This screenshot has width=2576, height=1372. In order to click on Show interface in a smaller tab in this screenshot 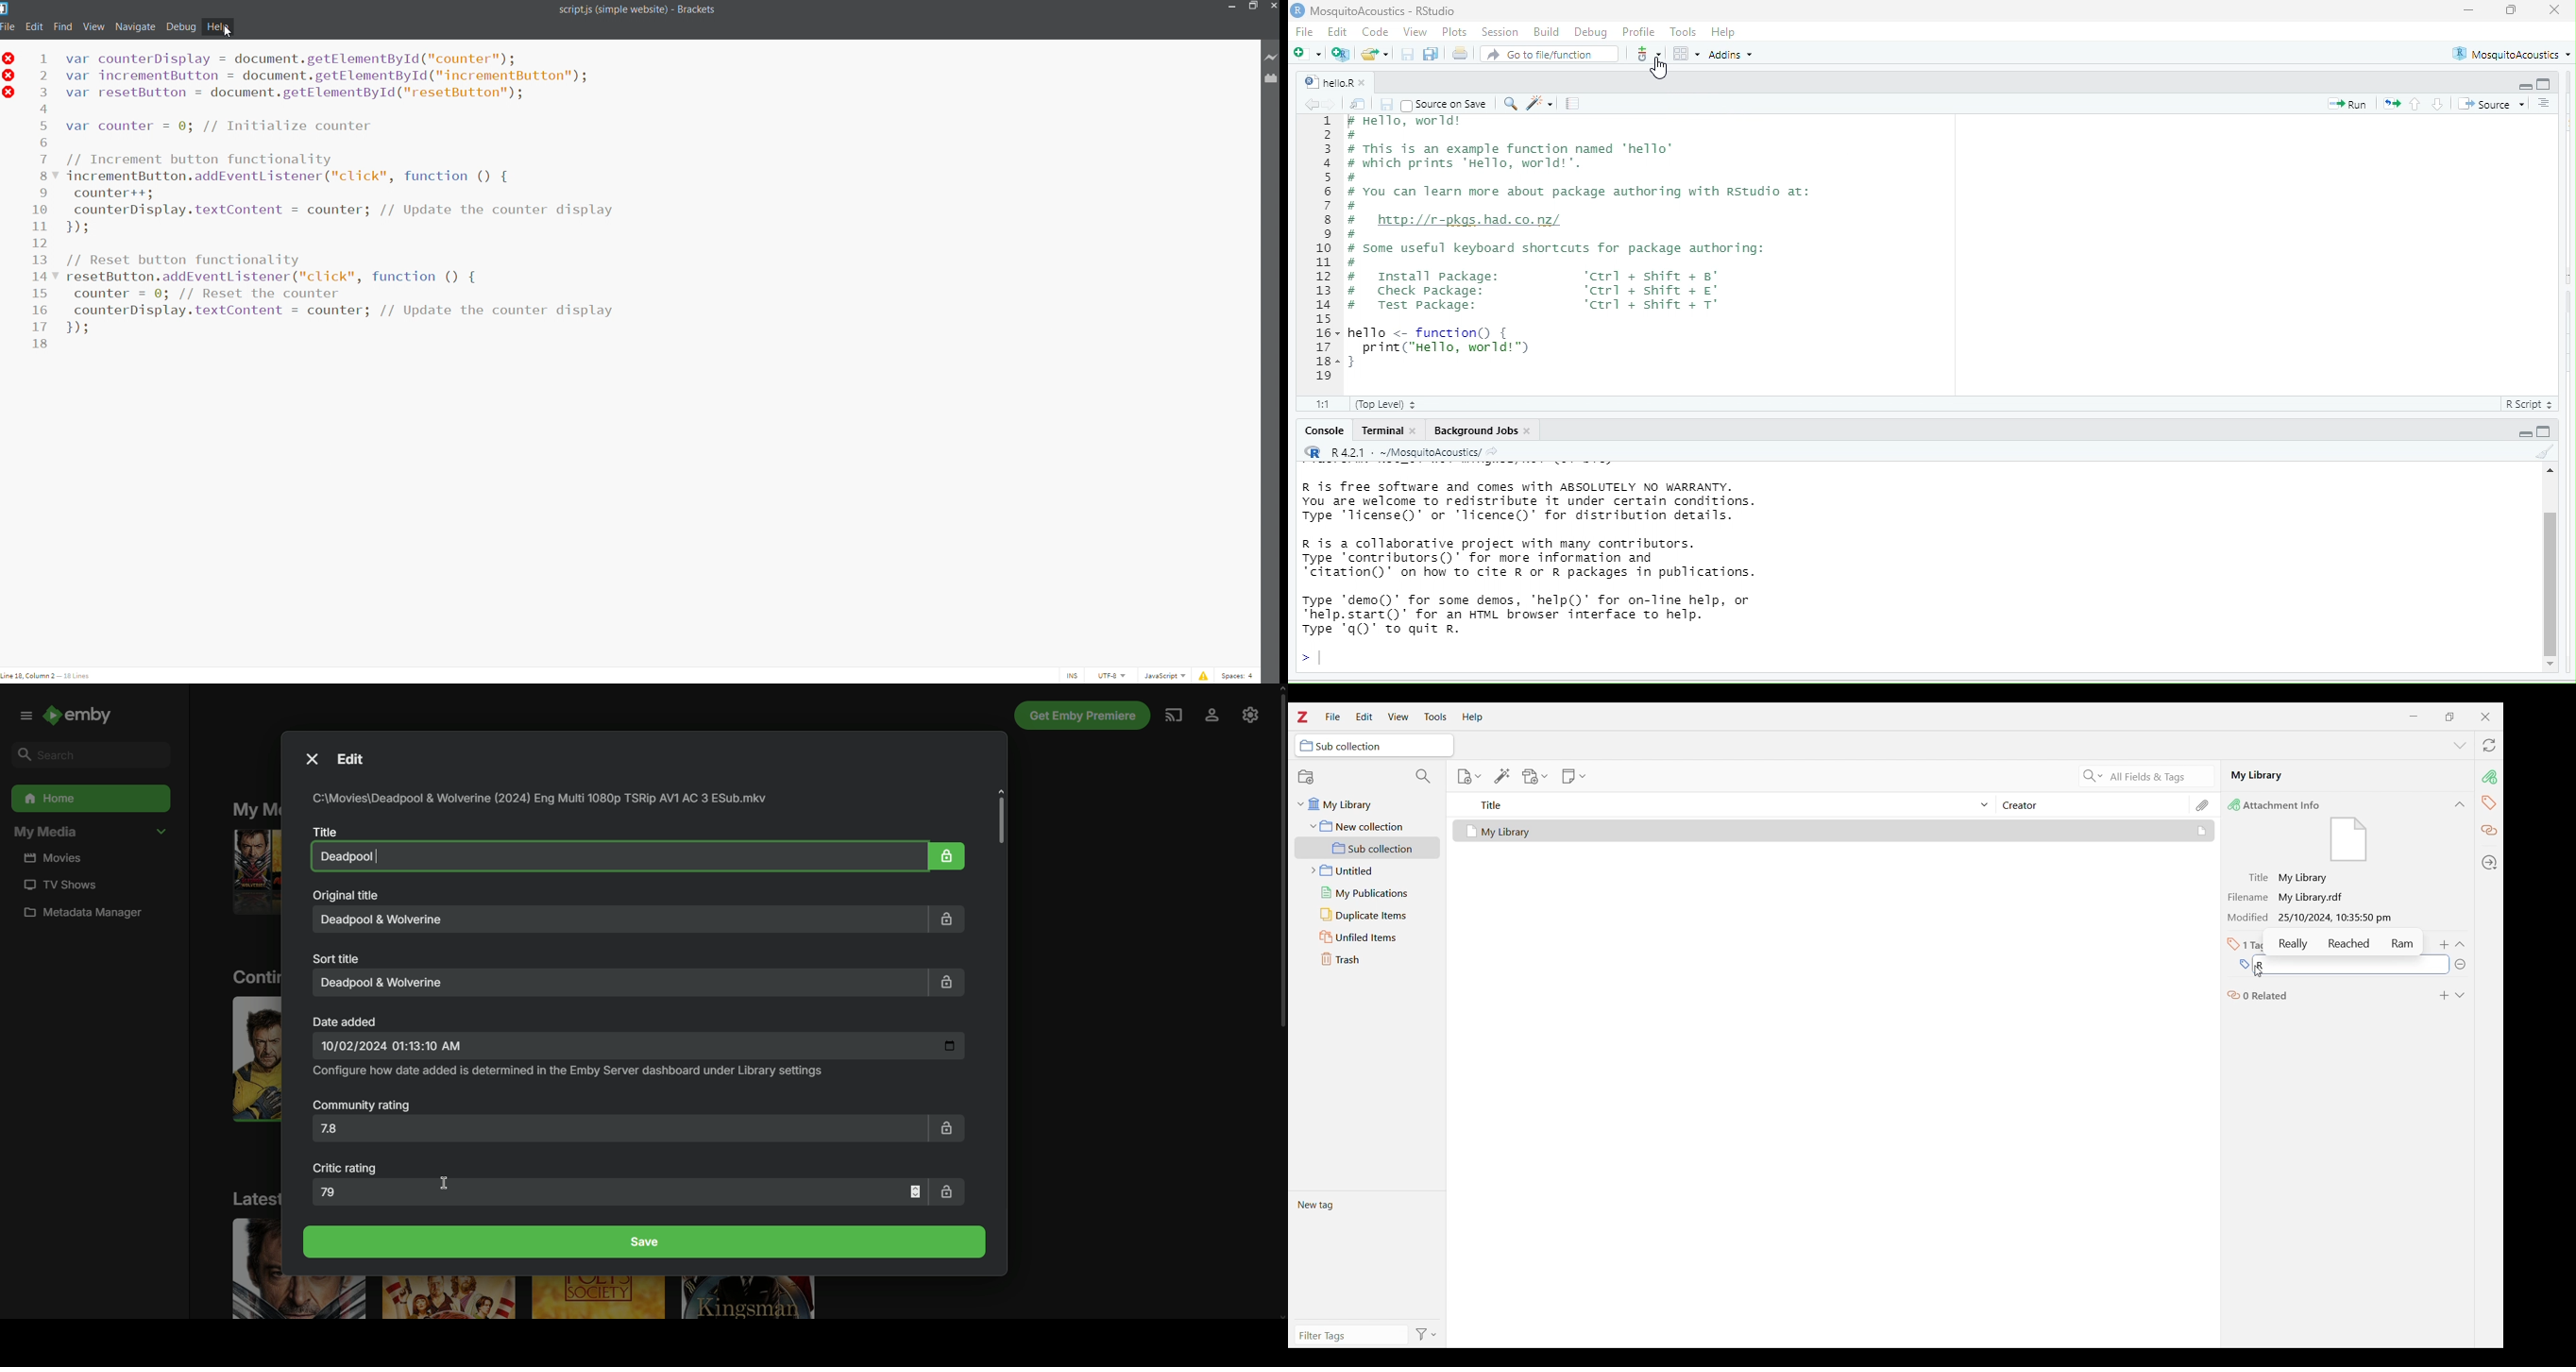, I will do `click(2450, 716)`.